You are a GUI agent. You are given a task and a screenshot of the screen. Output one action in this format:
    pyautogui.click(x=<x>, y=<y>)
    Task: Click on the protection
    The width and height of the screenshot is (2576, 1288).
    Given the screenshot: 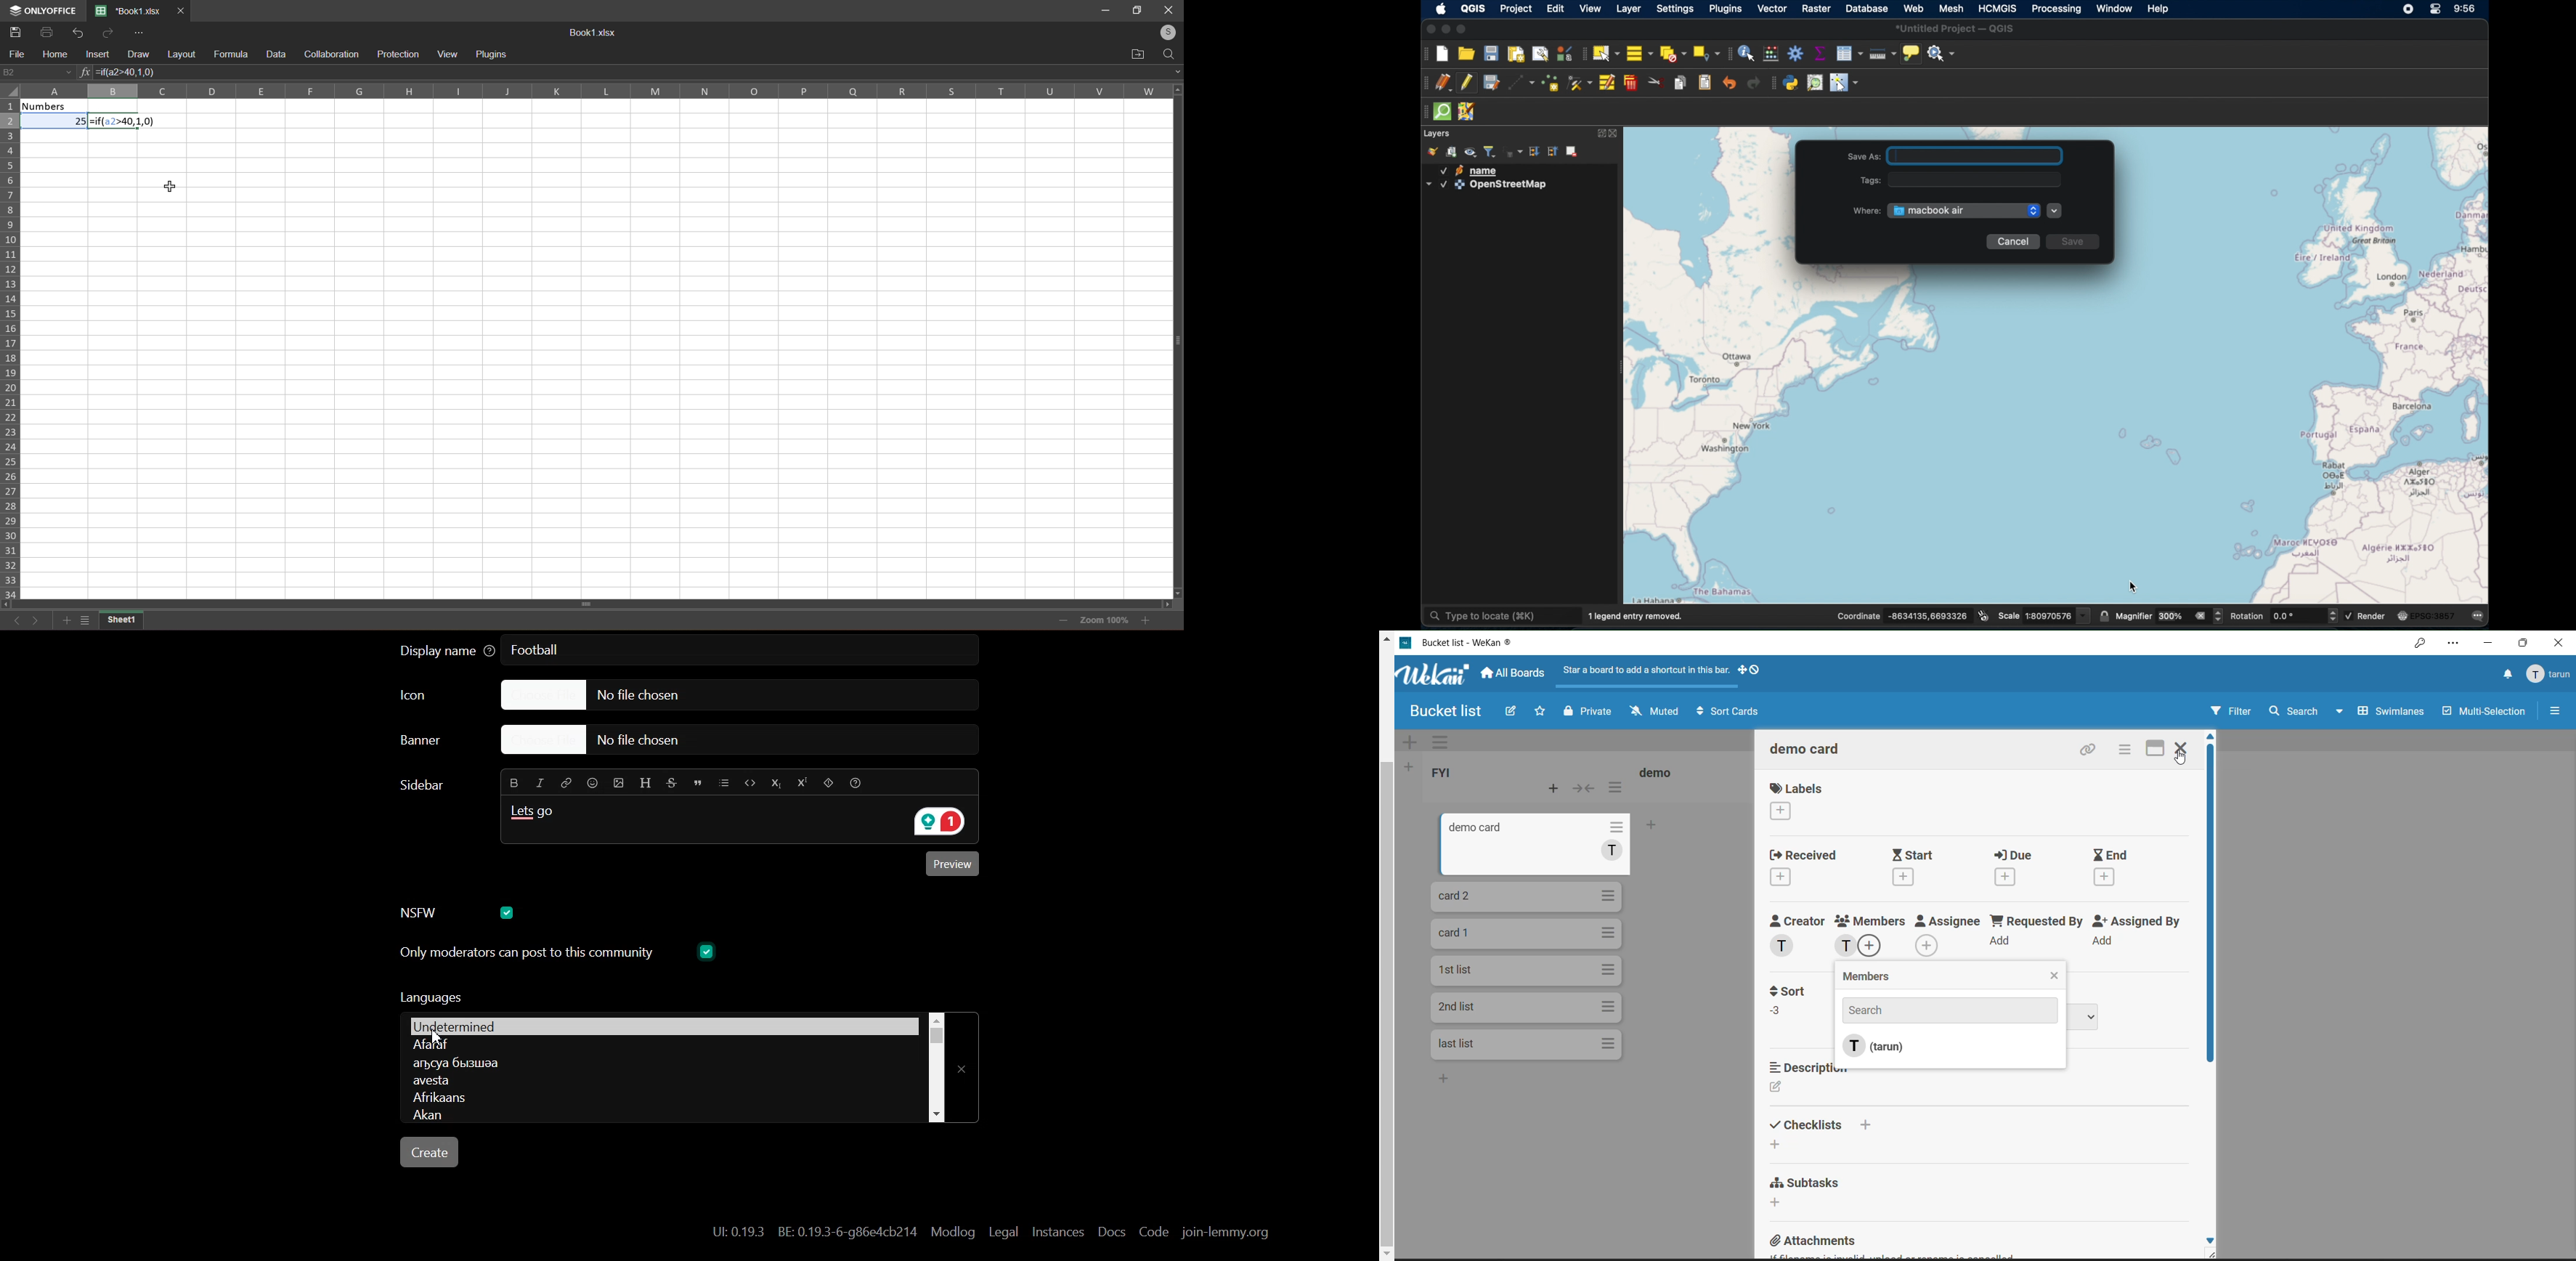 What is the action you would take?
    pyautogui.click(x=396, y=54)
    